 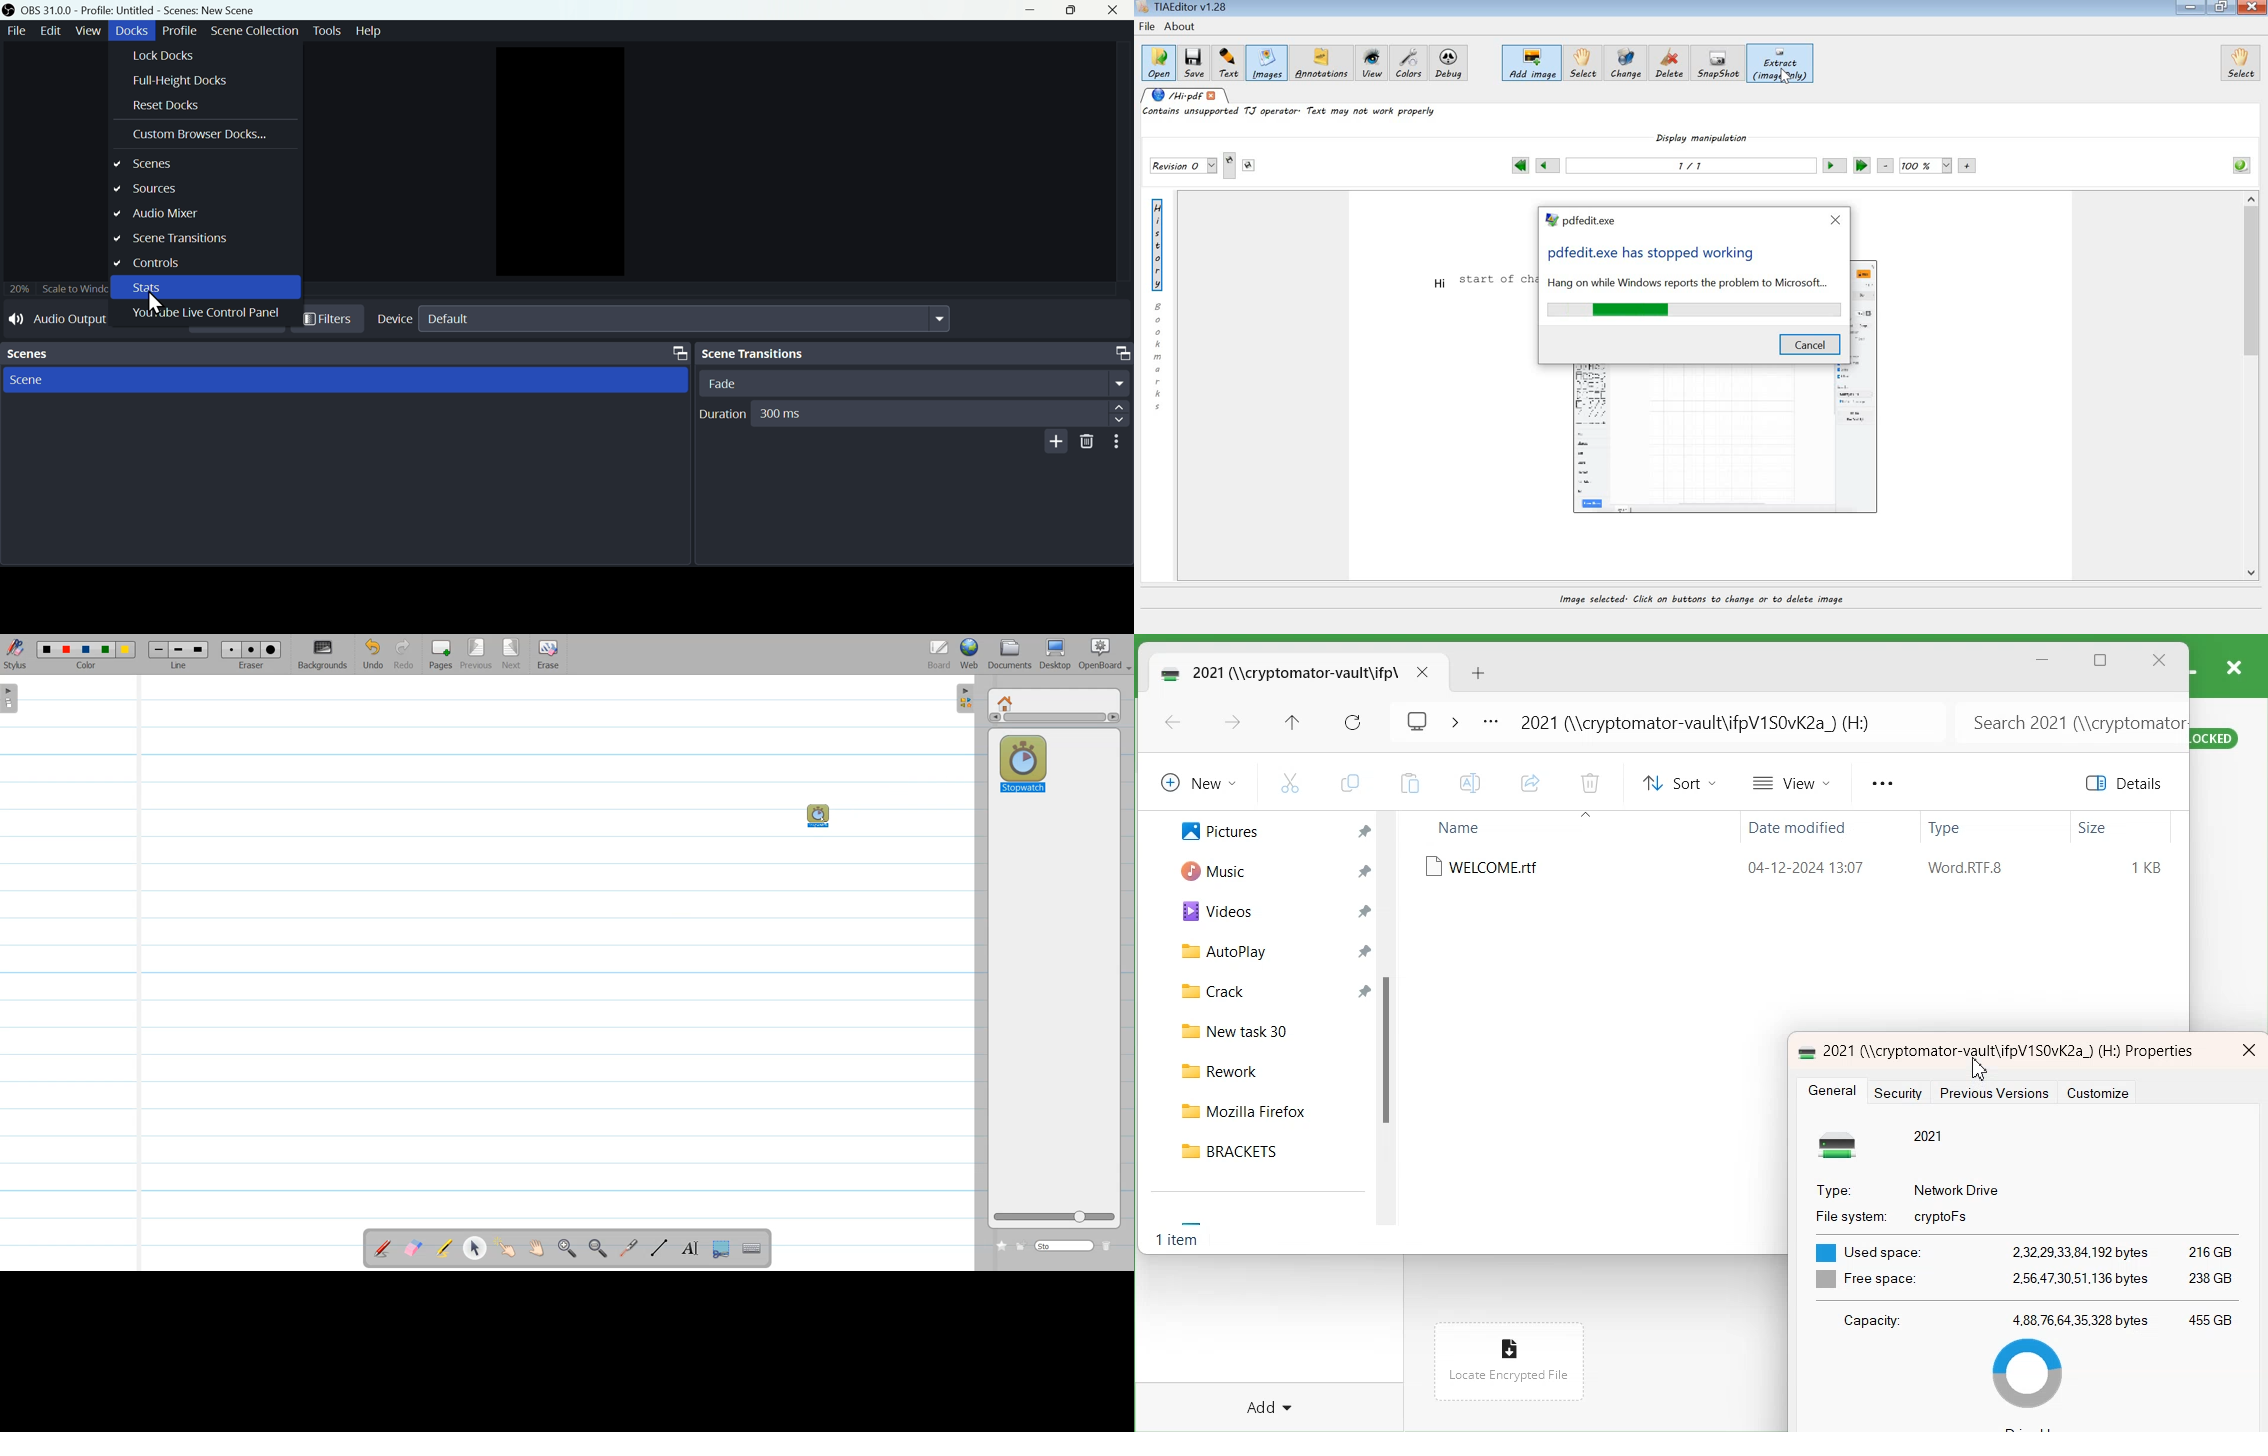 What do you see at coordinates (1065, 1245) in the screenshot?
I see `Search bar` at bounding box center [1065, 1245].